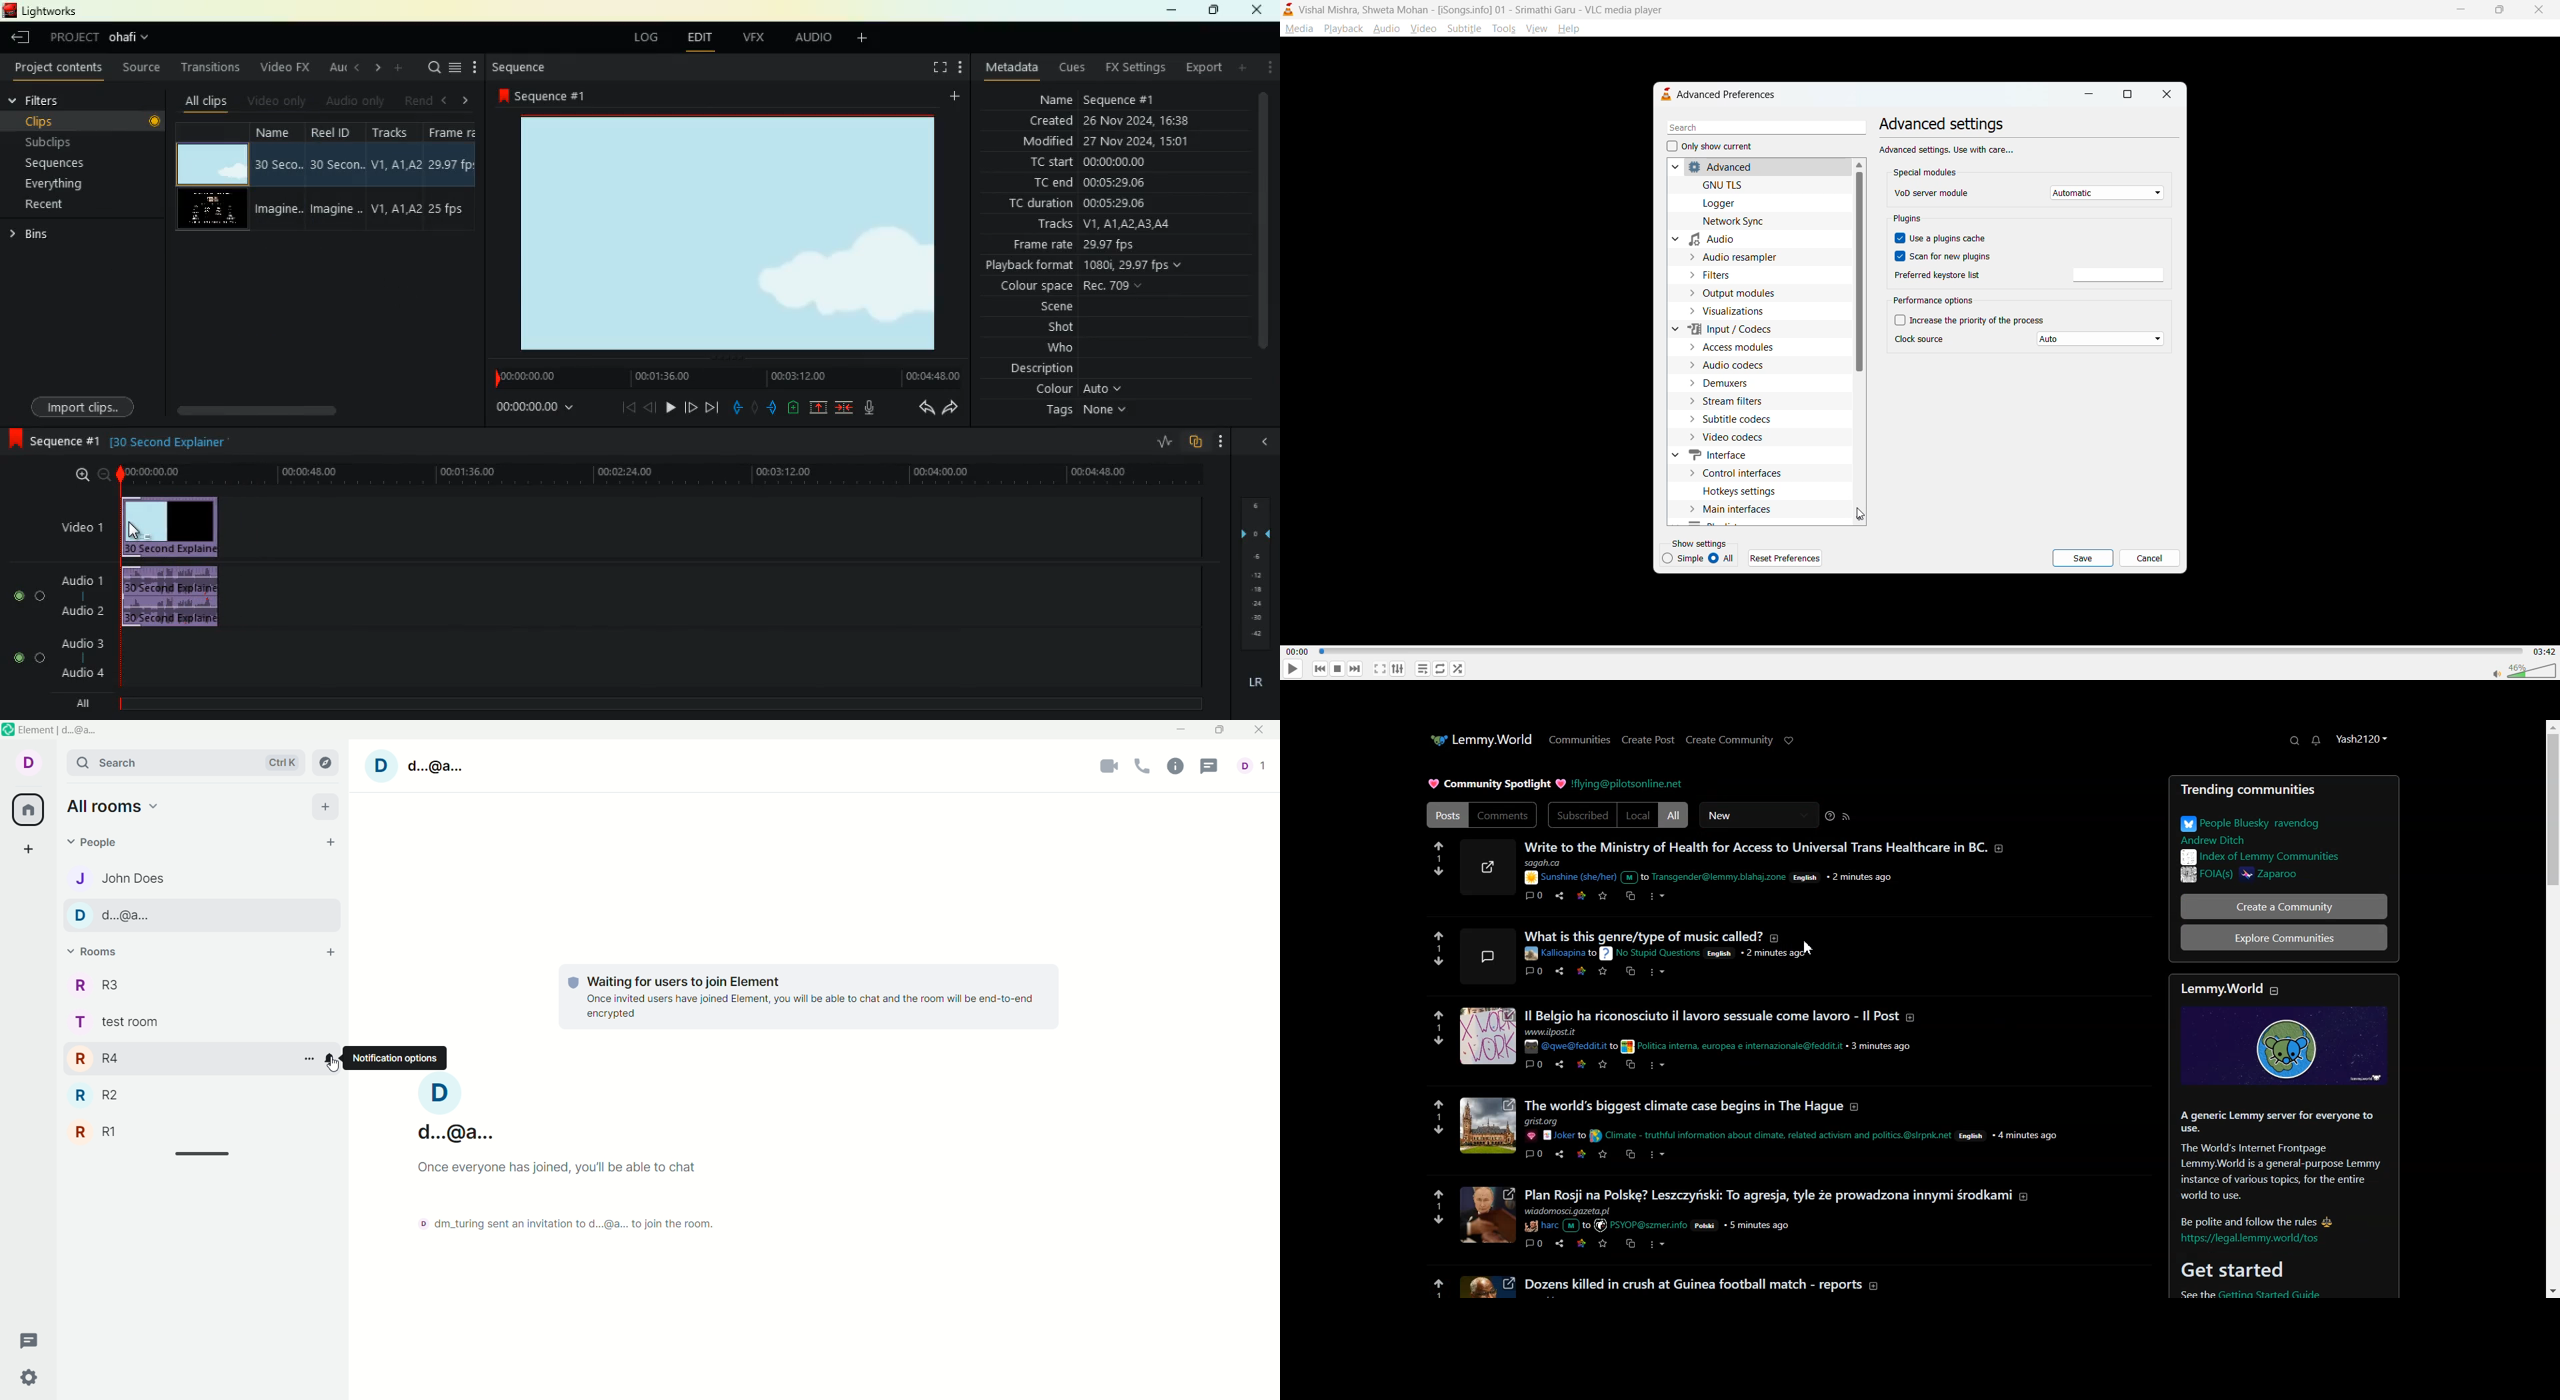 The width and height of the screenshot is (2576, 1400). Describe the element at coordinates (1178, 729) in the screenshot. I see `minimize` at that location.